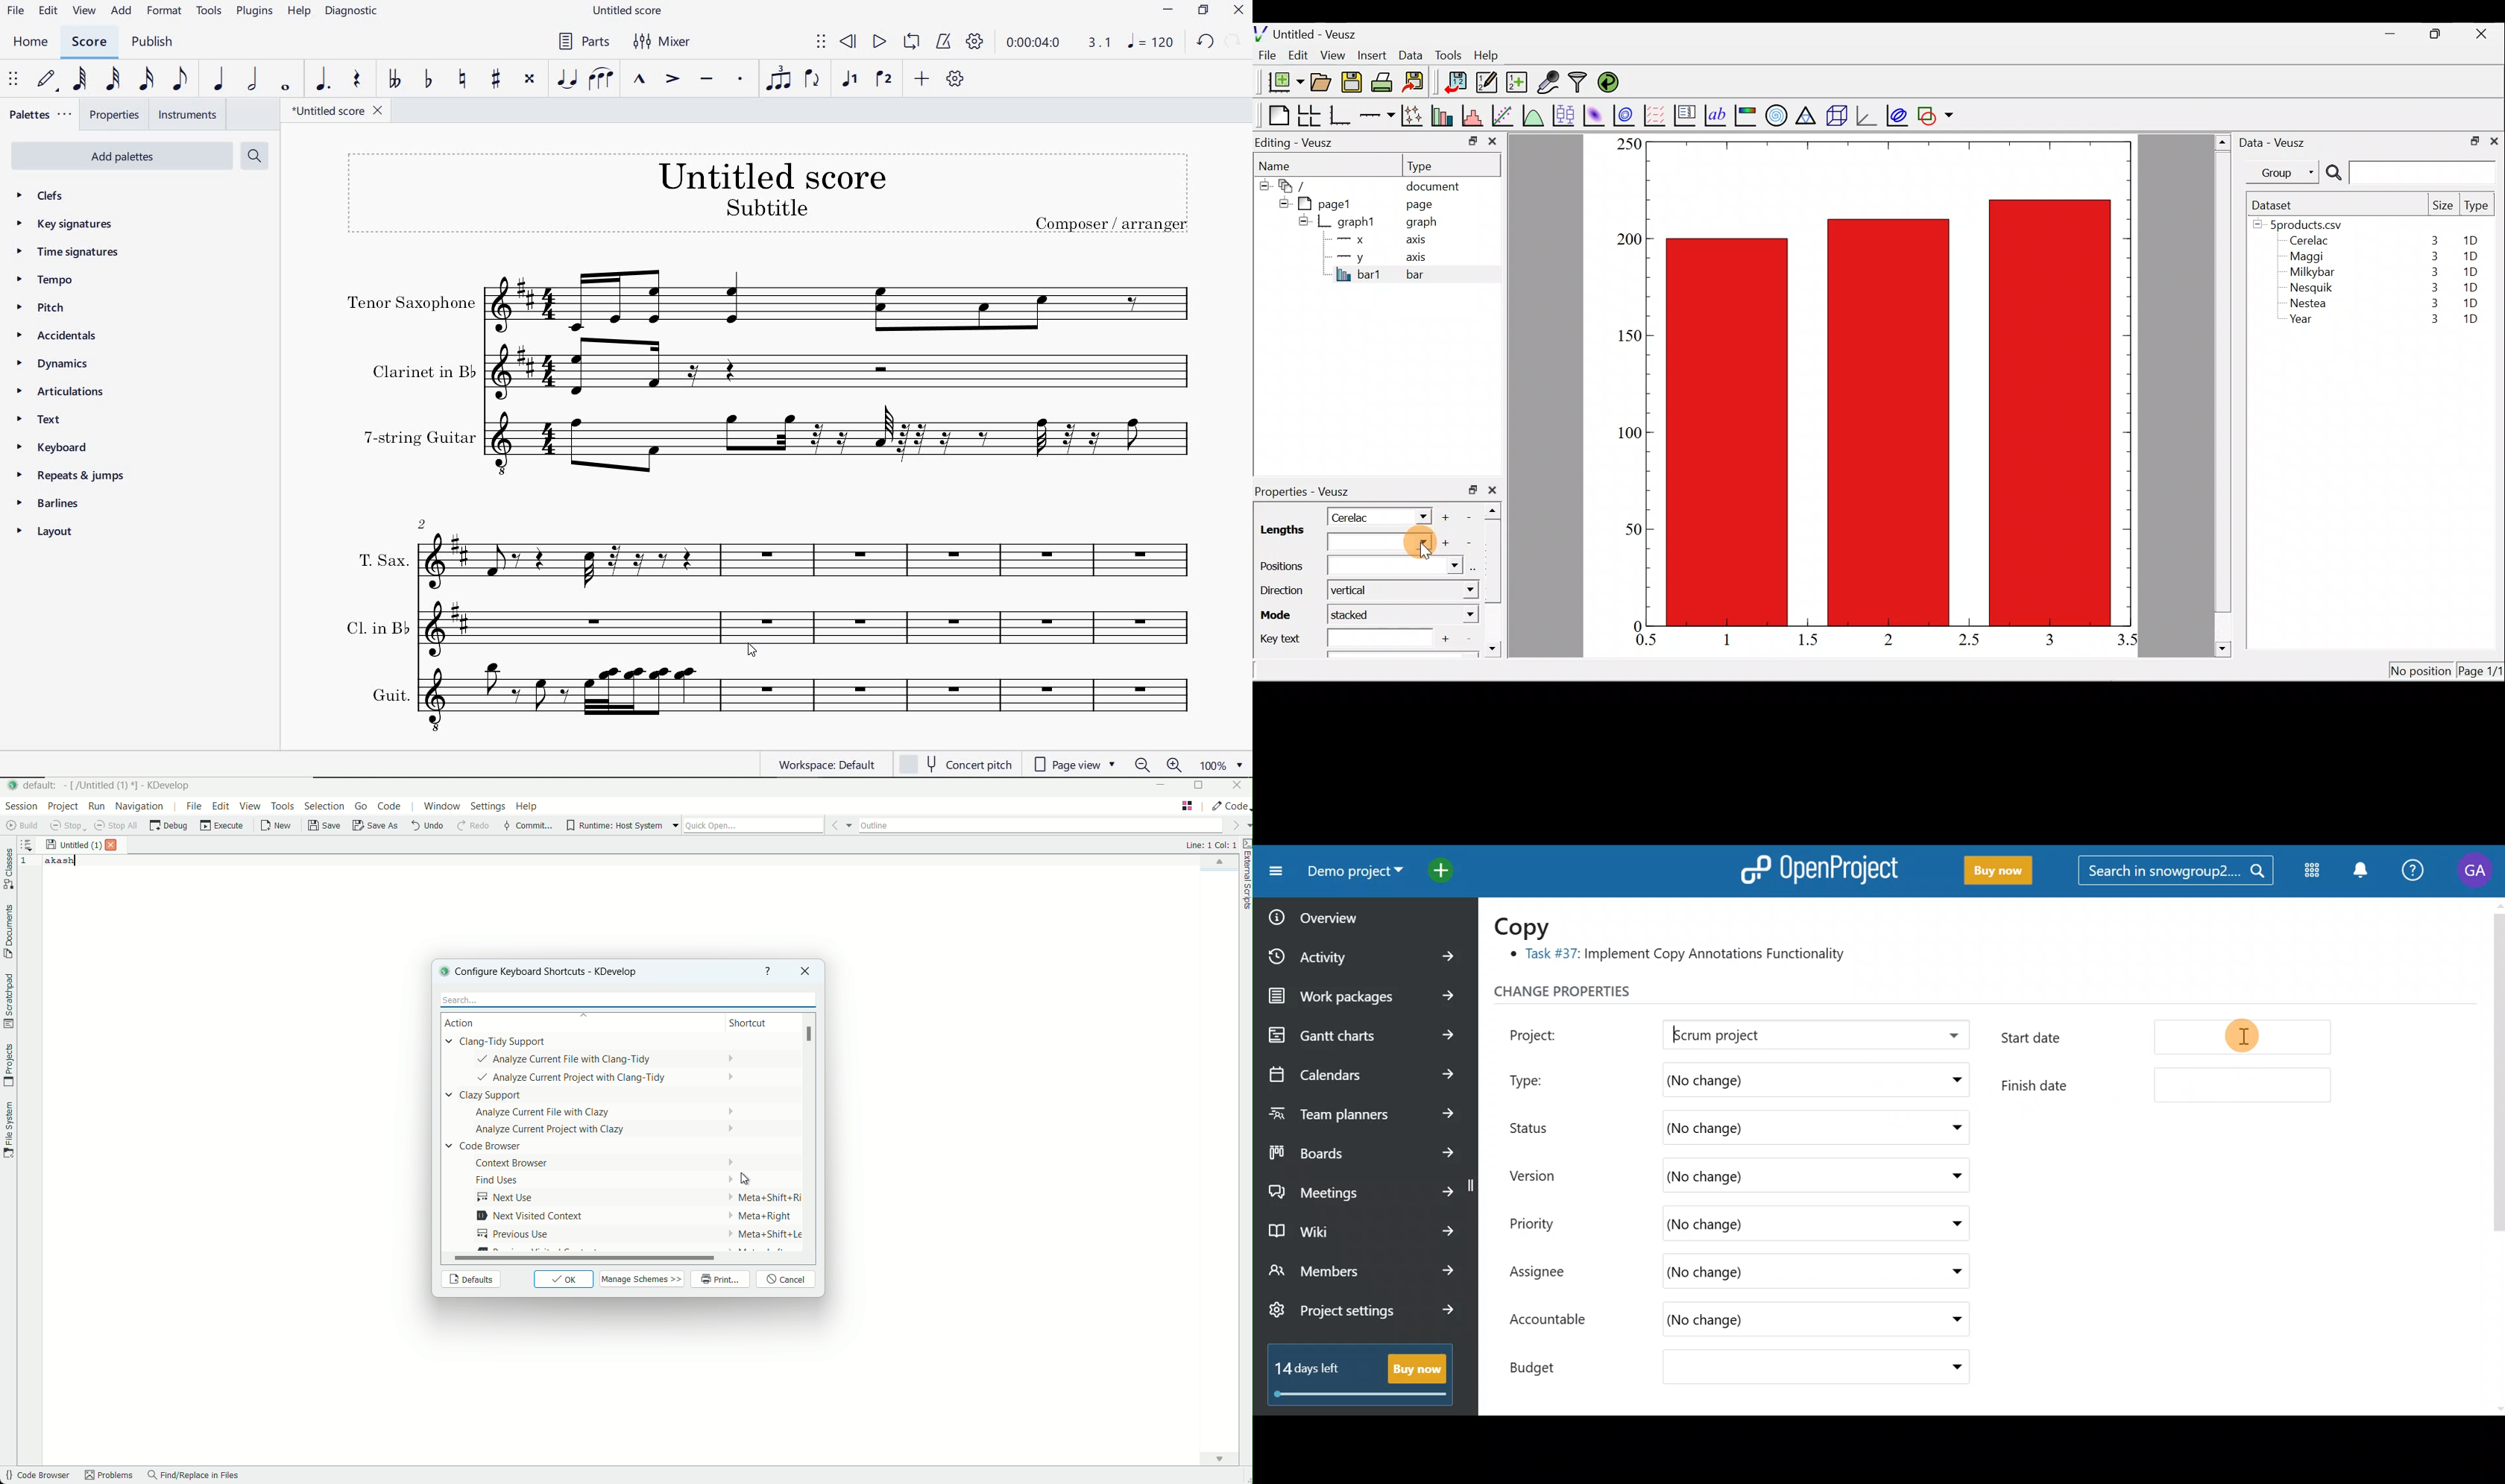  I want to click on Type, so click(1541, 1077).